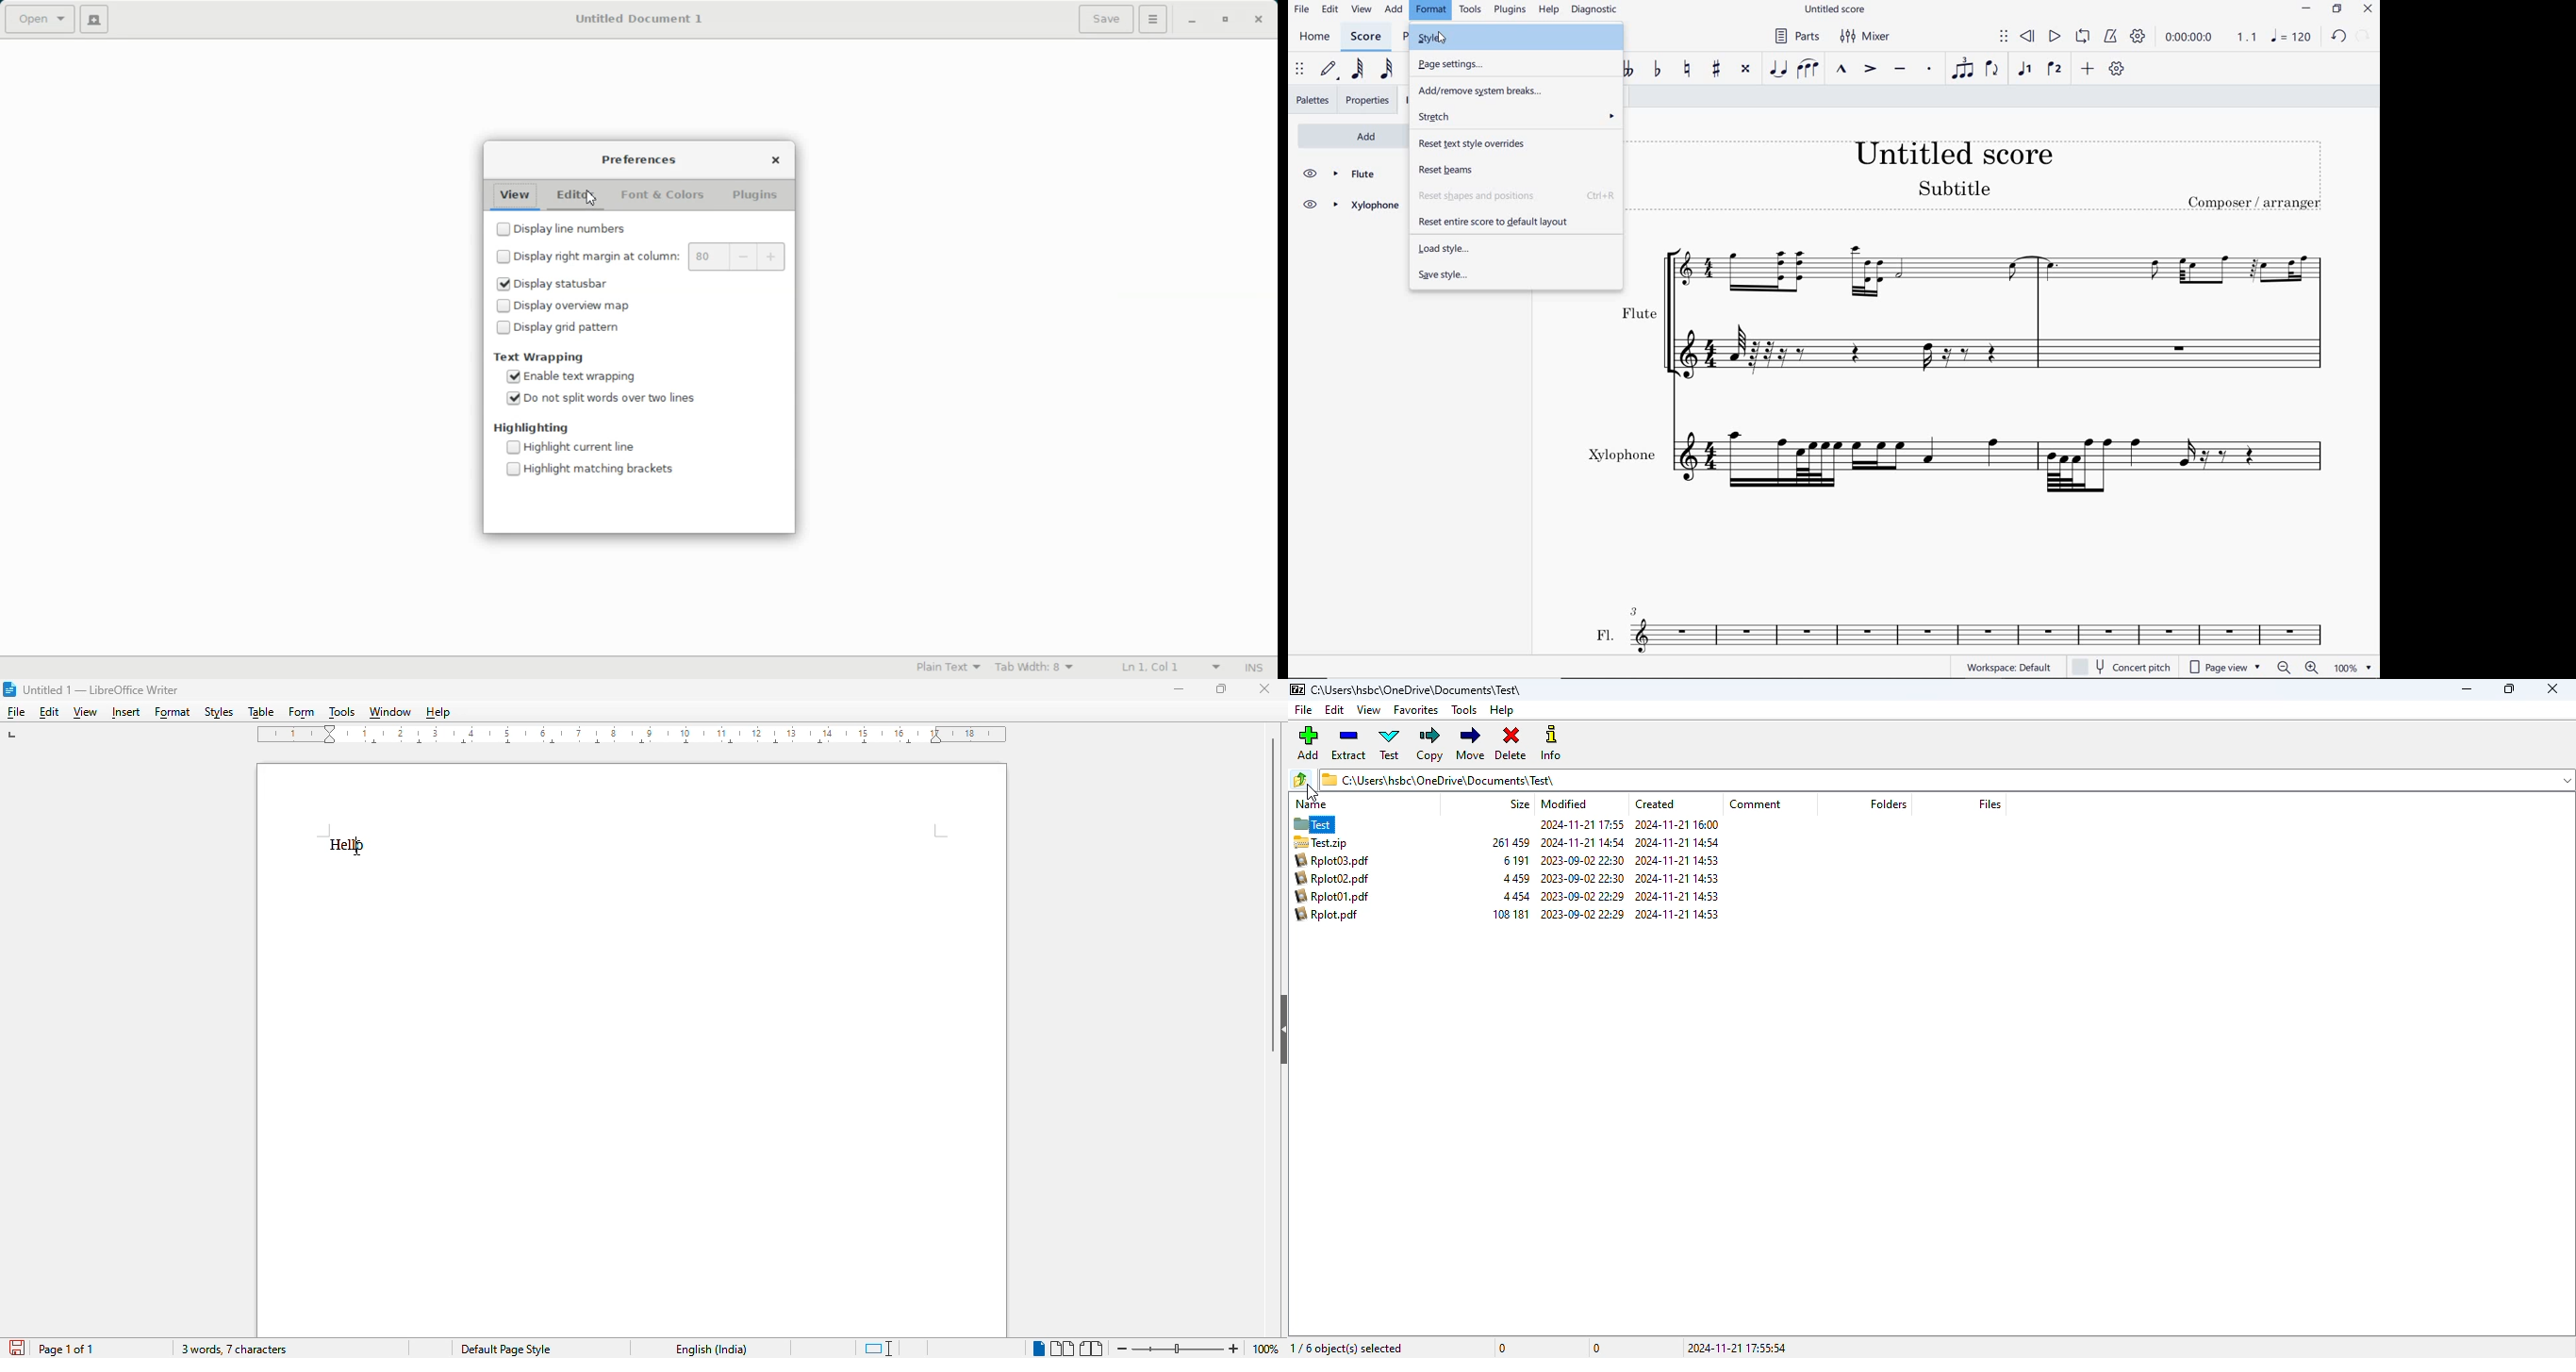 The width and height of the screenshot is (2576, 1372). I want to click on load style, so click(1517, 248).